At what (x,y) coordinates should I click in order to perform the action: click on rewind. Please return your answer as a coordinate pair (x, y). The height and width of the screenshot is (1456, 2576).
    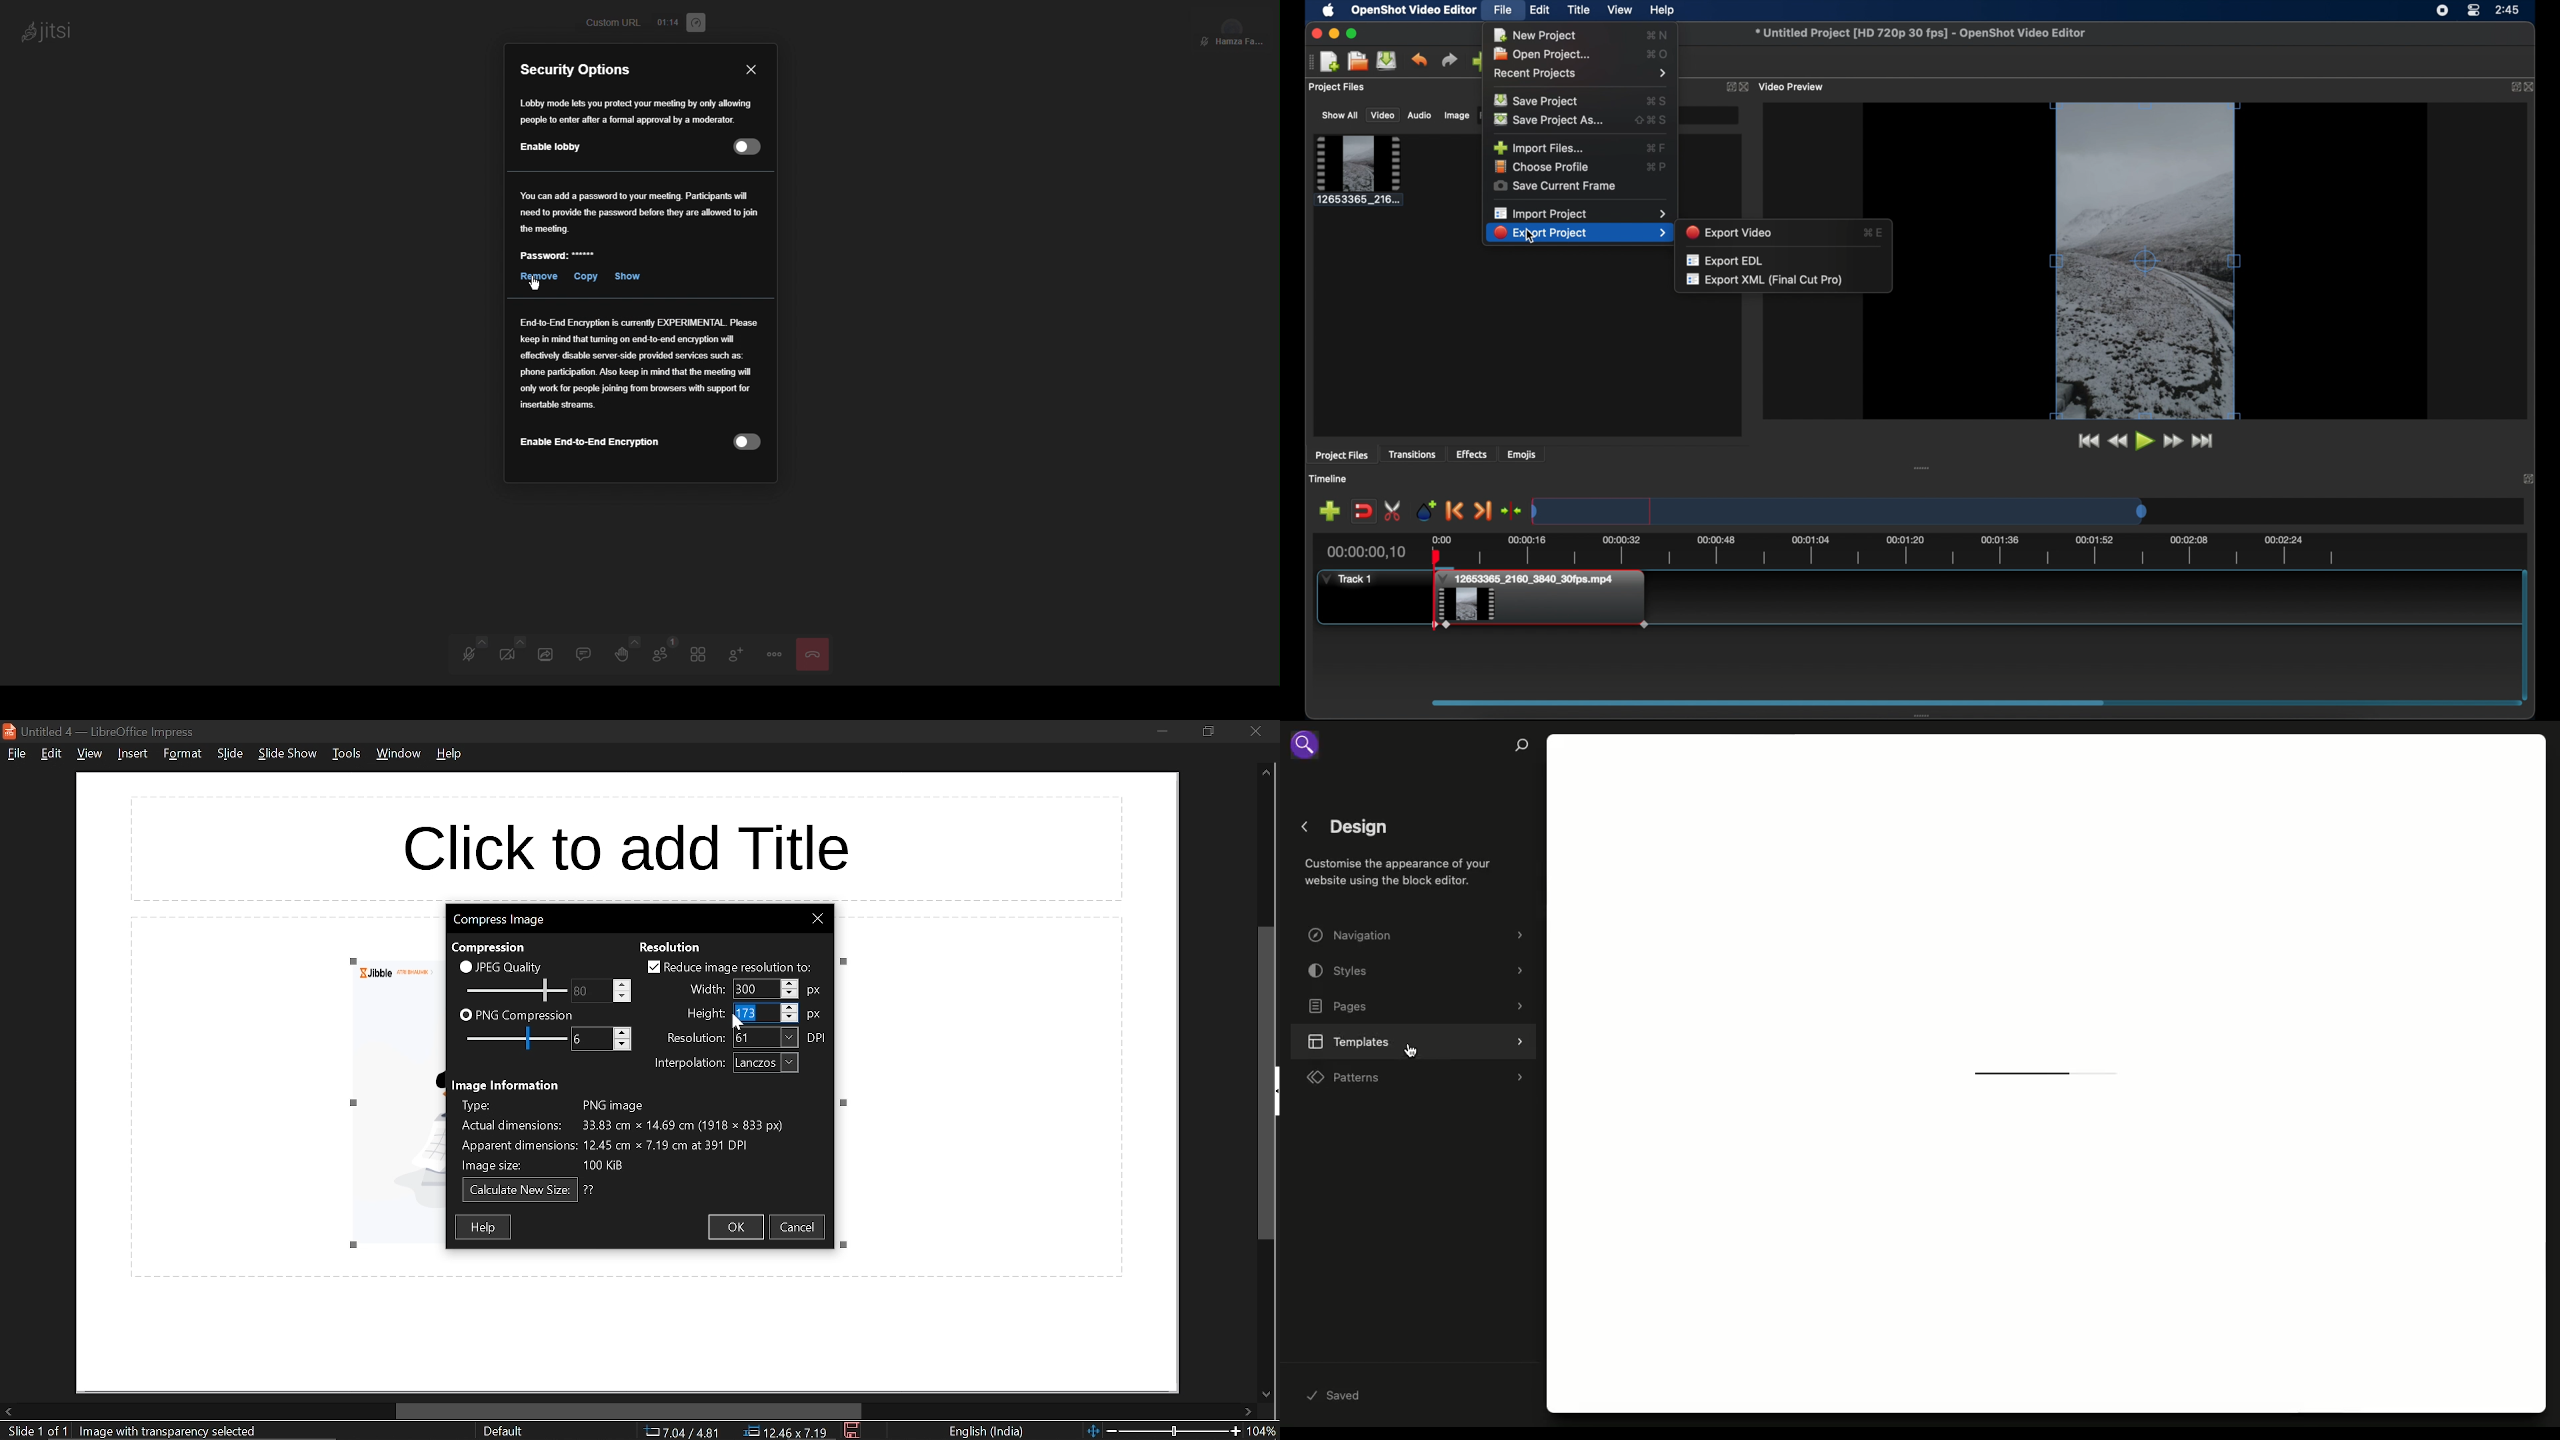
    Looking at the image, I should click on (2118, 441).